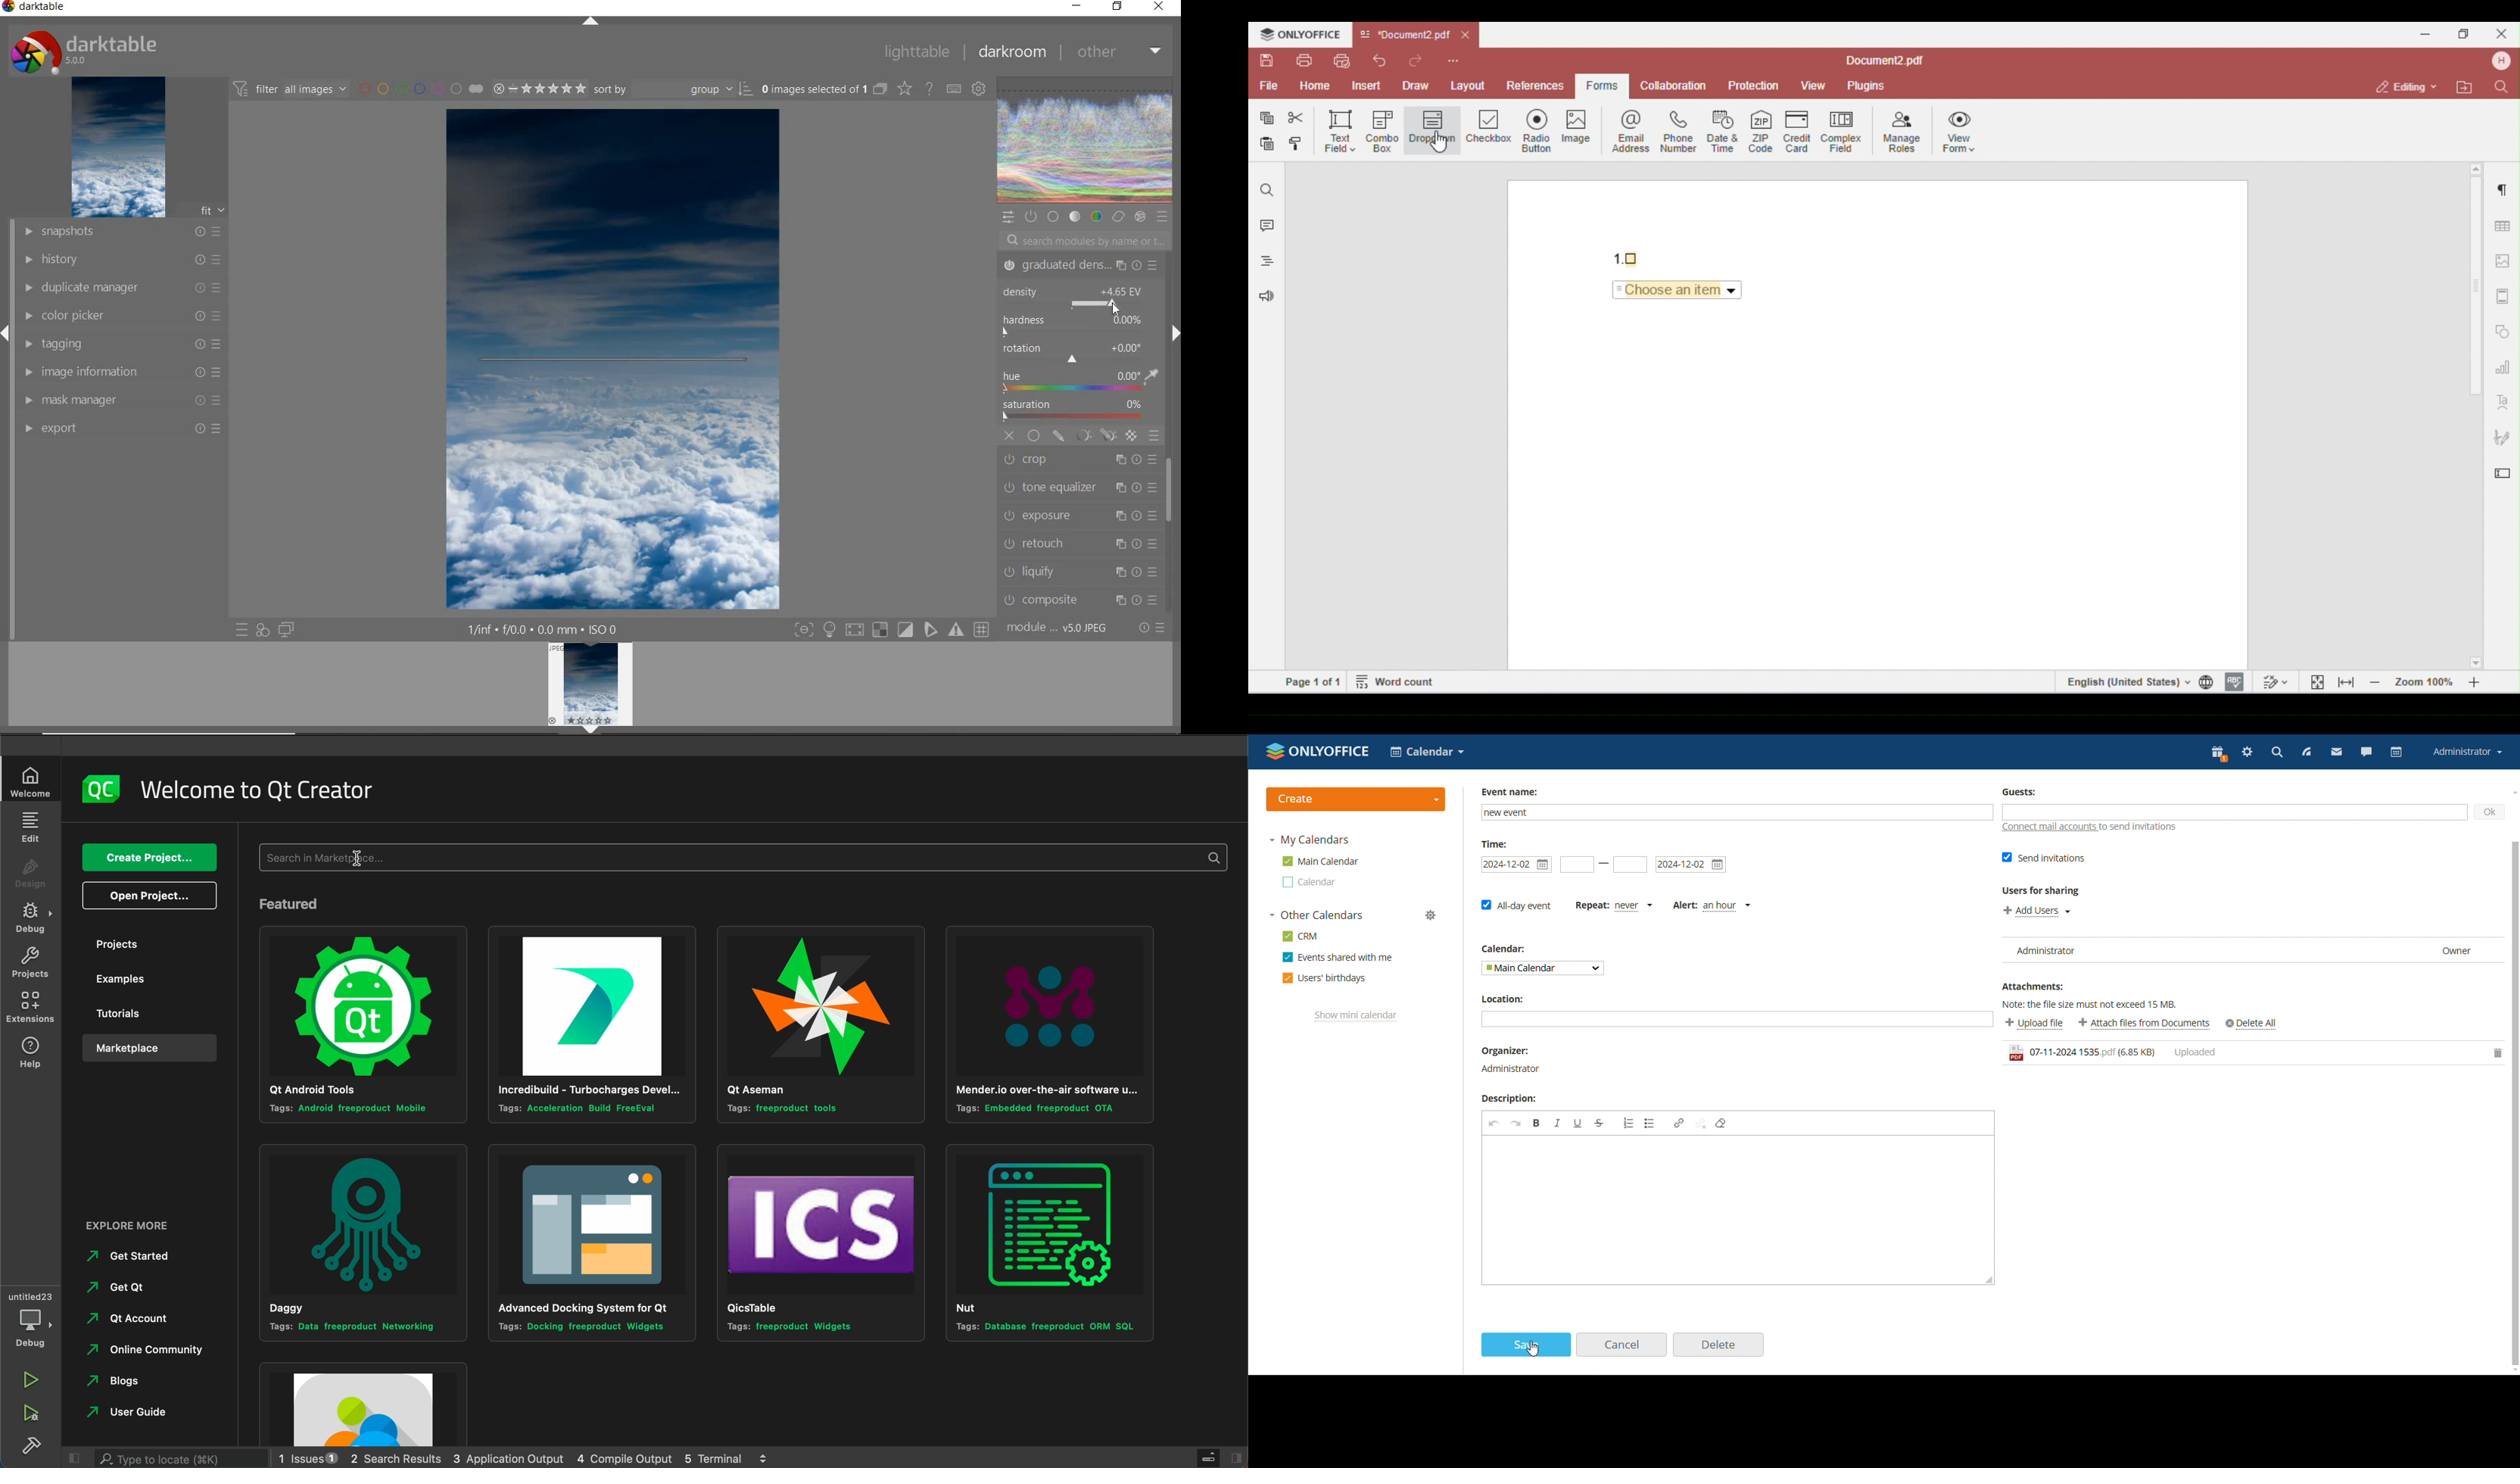  Describe the element at coordinates (1323, 979) in the screenshot. I see `users' birthdays` at that location.